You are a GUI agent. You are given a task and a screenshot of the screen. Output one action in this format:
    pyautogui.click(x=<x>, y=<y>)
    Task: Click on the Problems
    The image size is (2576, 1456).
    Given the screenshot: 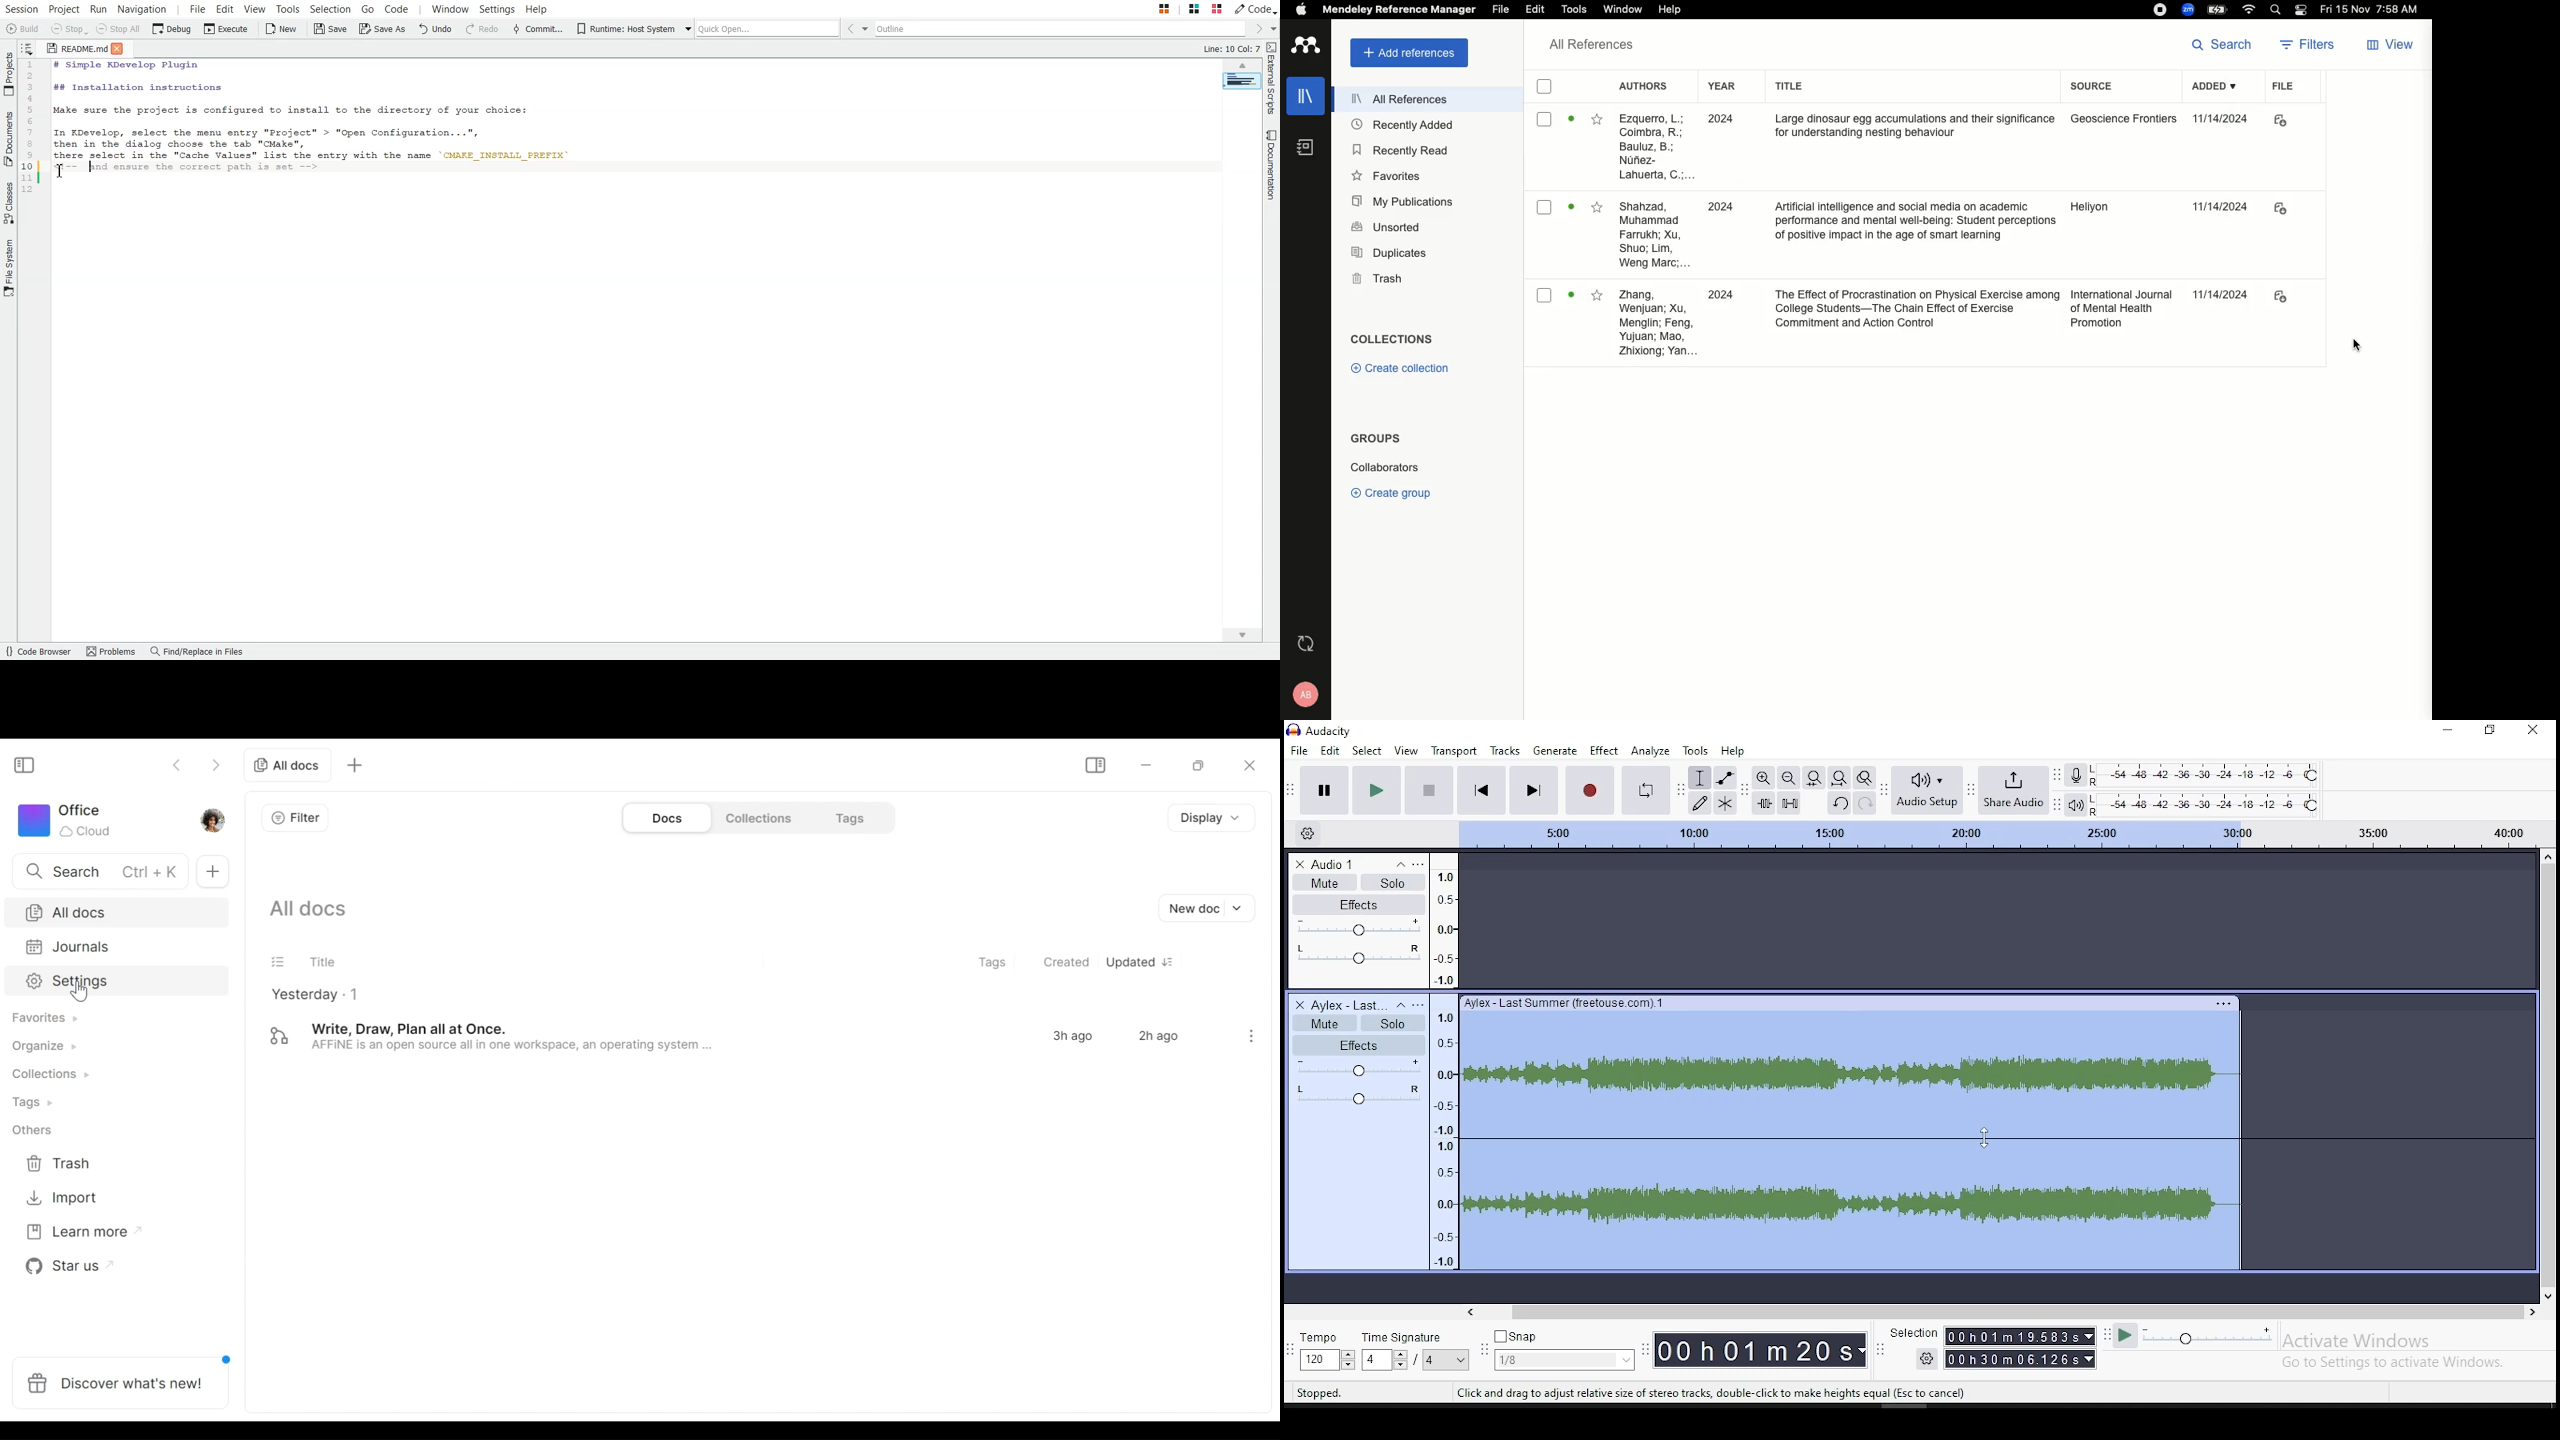 What is the action you would take?
    pyautogui.click(x=111, y=651)
    